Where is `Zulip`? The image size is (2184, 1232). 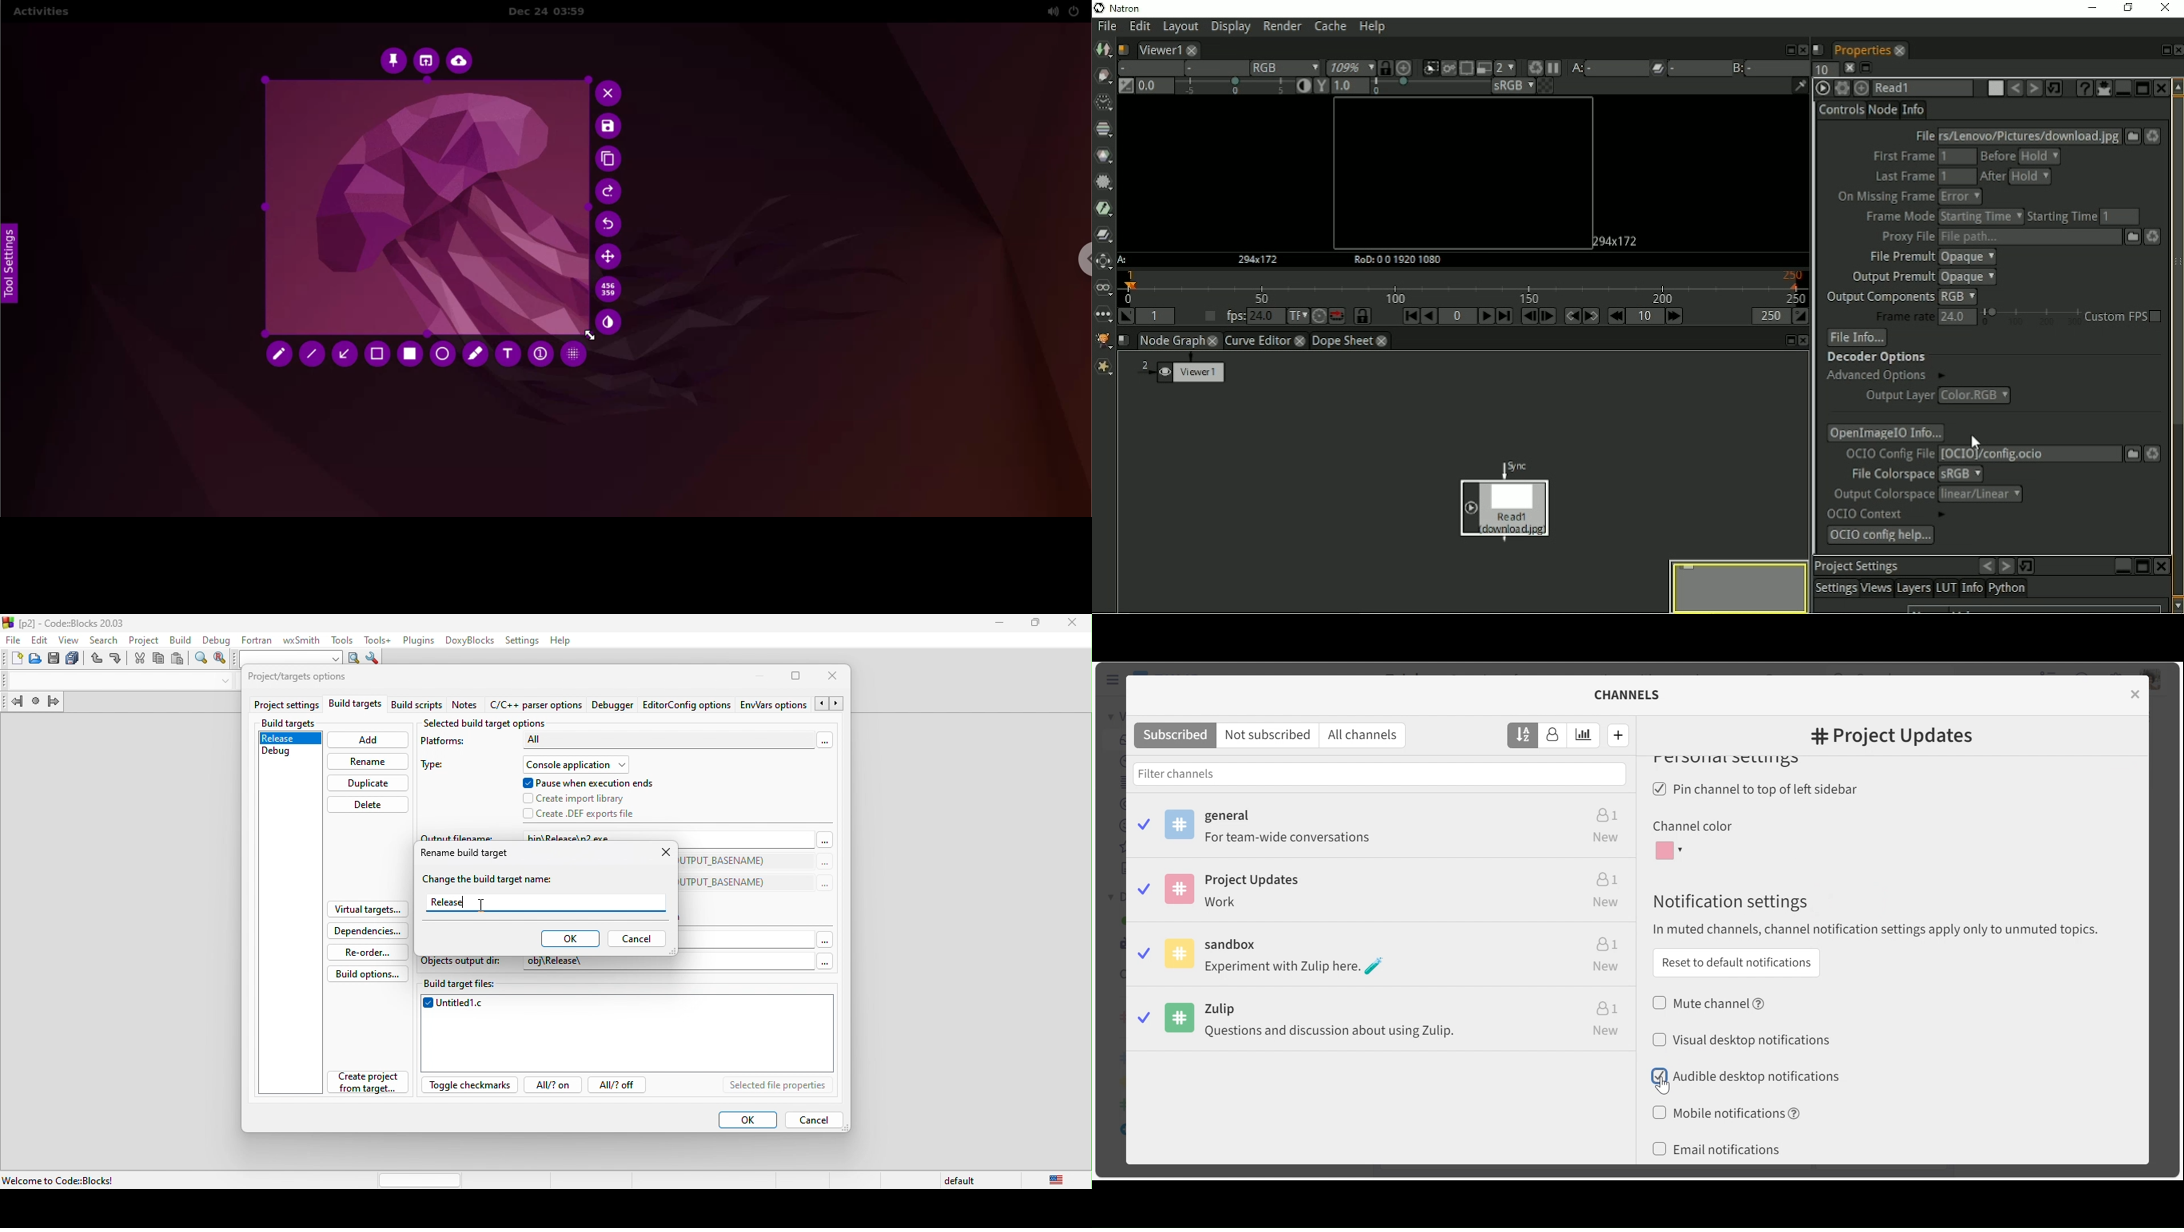 Zulip is located at coordinates (1384, 1022).